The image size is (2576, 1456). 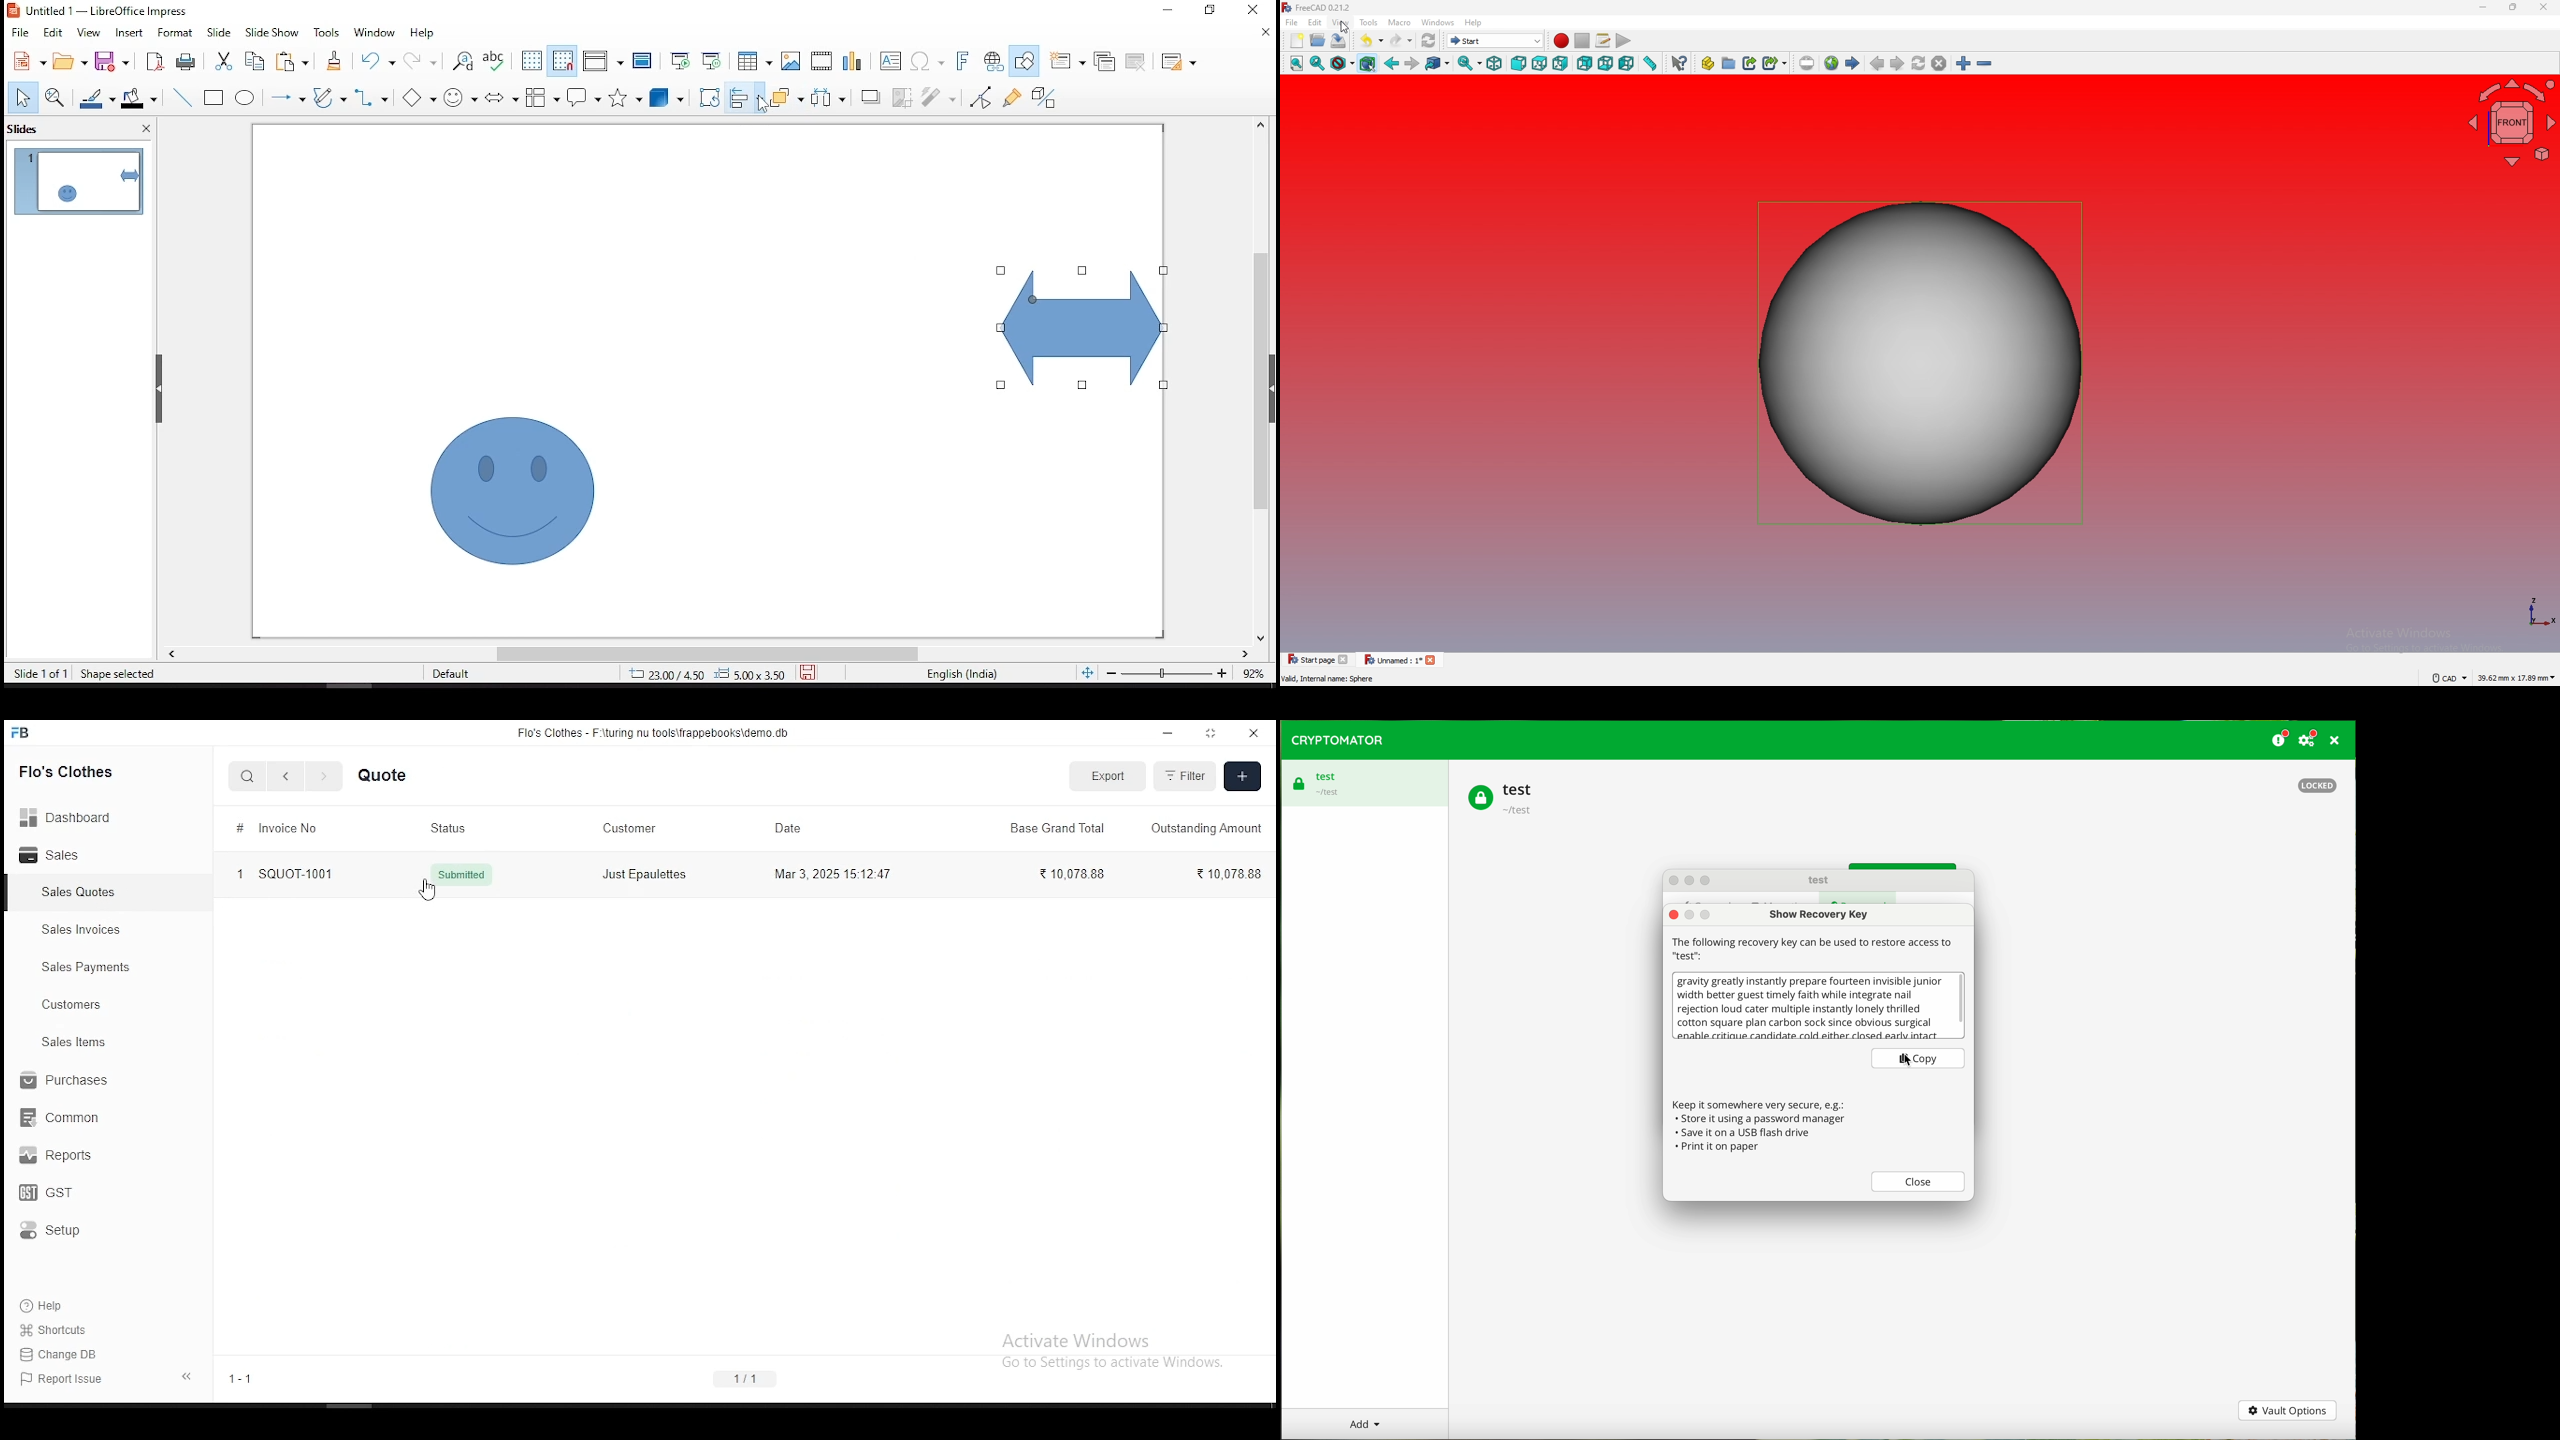 I want to click on report issues, so click(x=65, y=1380).